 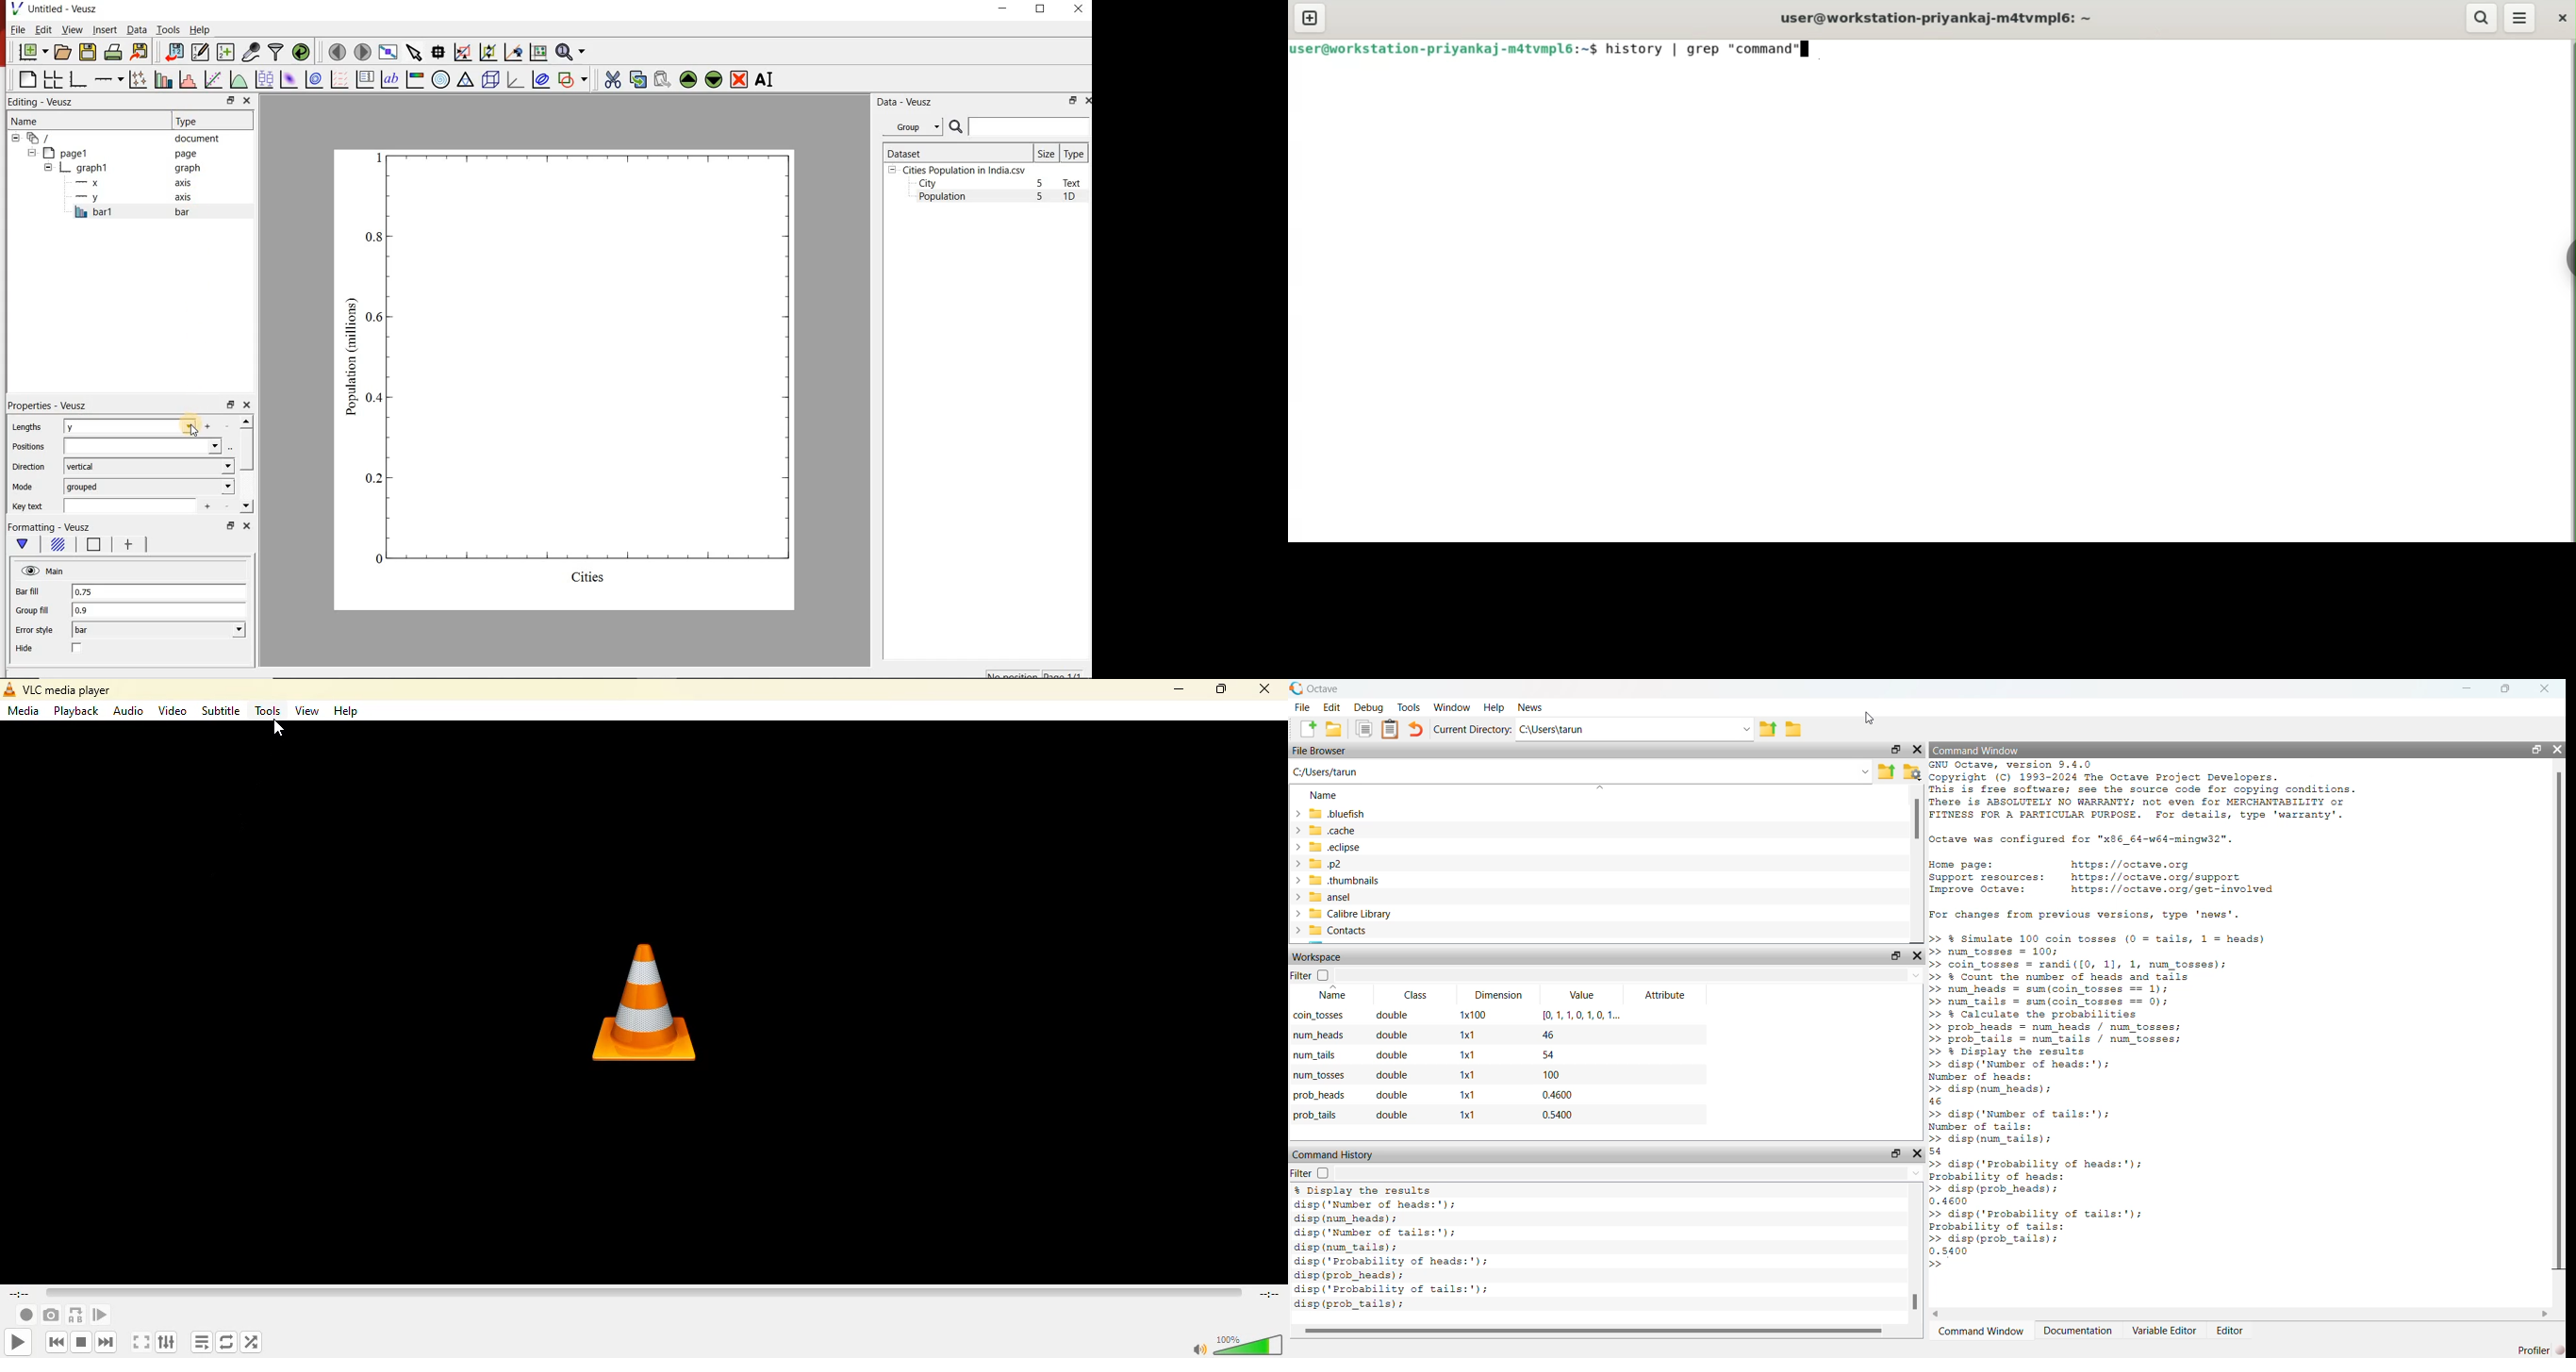 I want to click on base graph, so click(x=77, y=79).